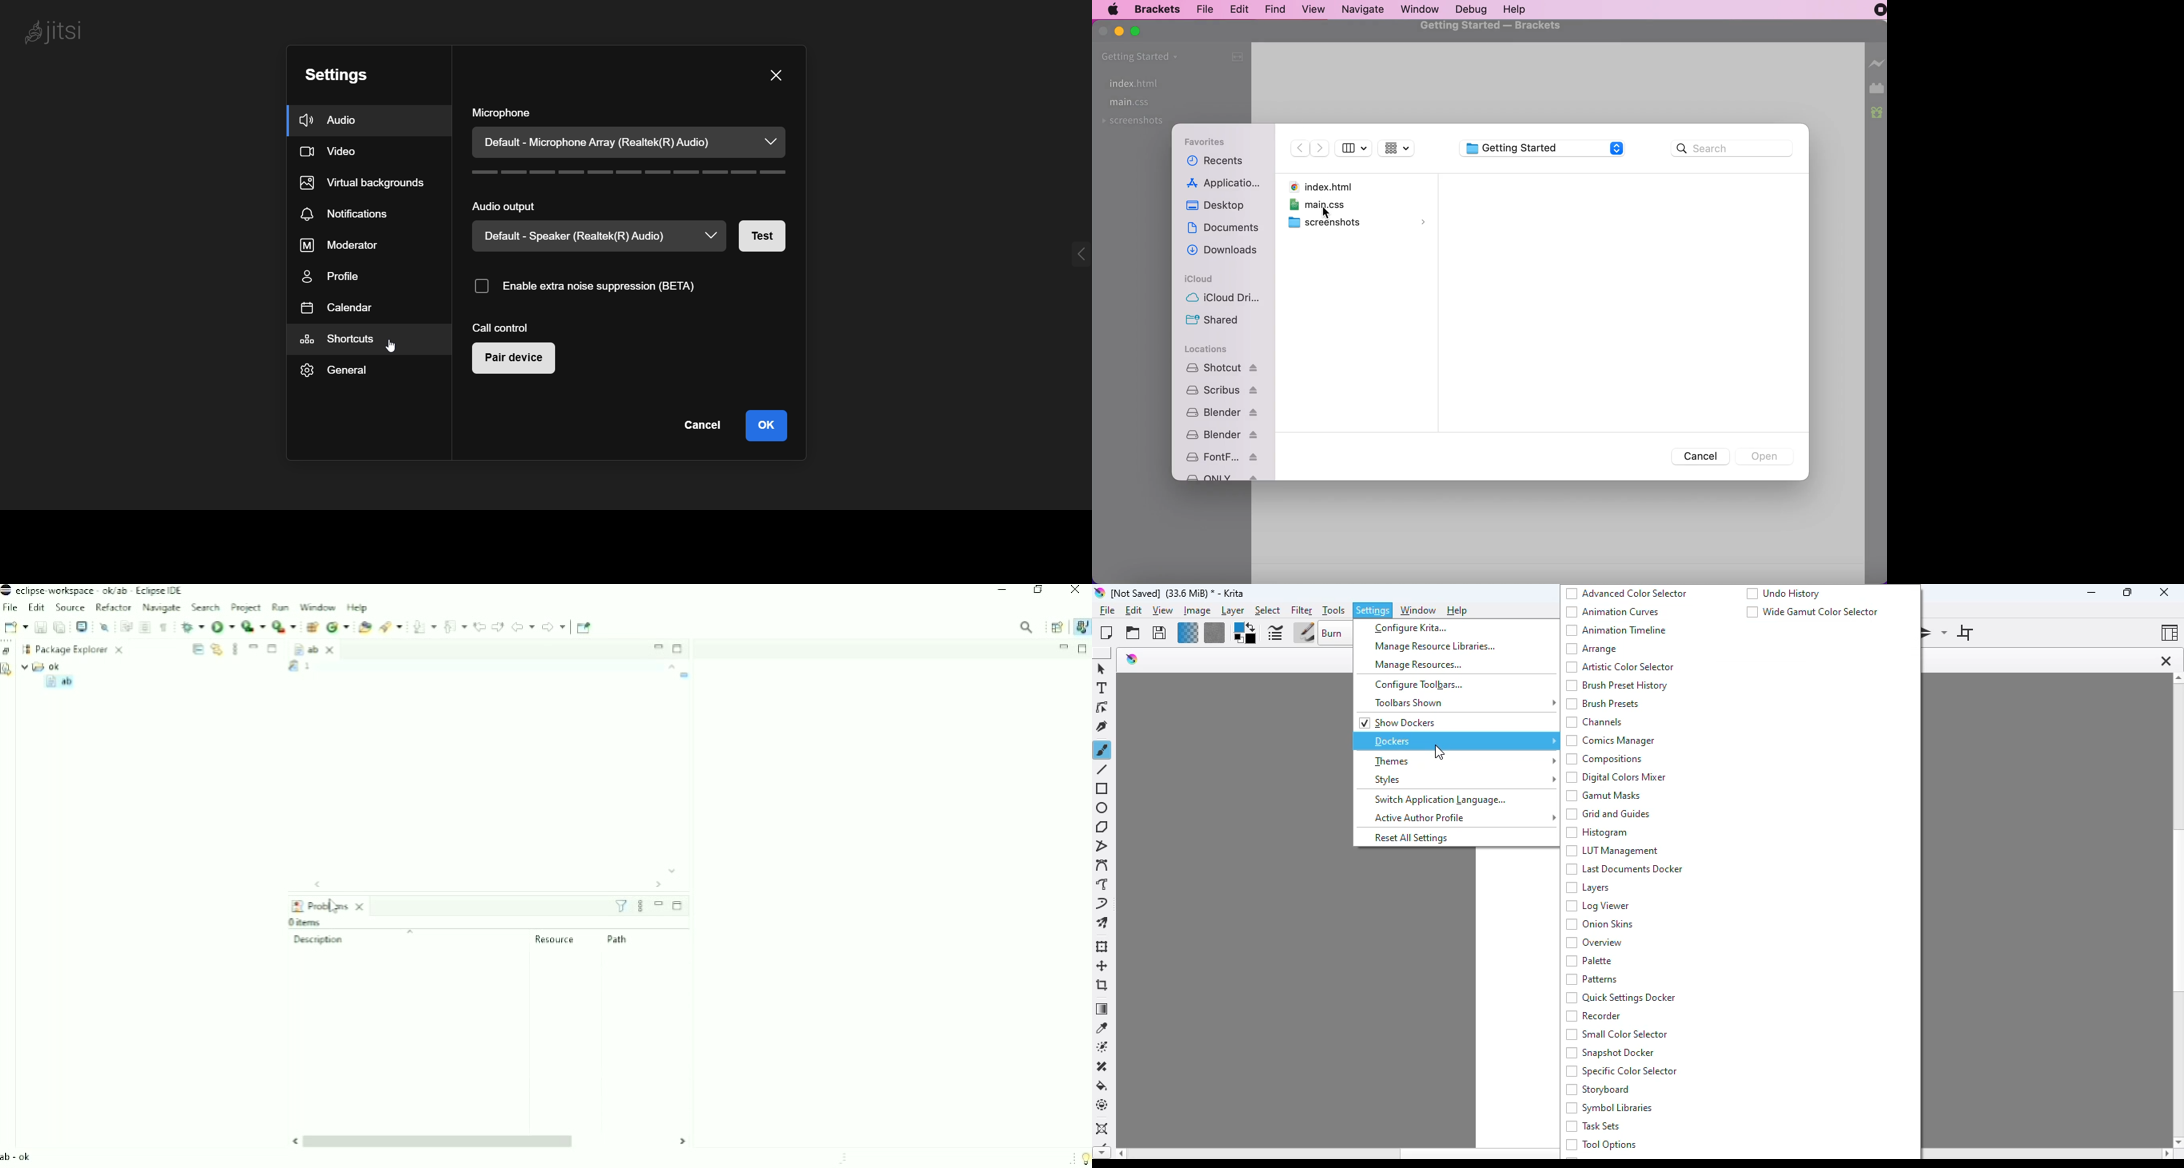 The height and width of the screenshot is (1176, 2184). Describe the element at coordinates (686, 675) in the screenshot. I see `Task name` at that location.